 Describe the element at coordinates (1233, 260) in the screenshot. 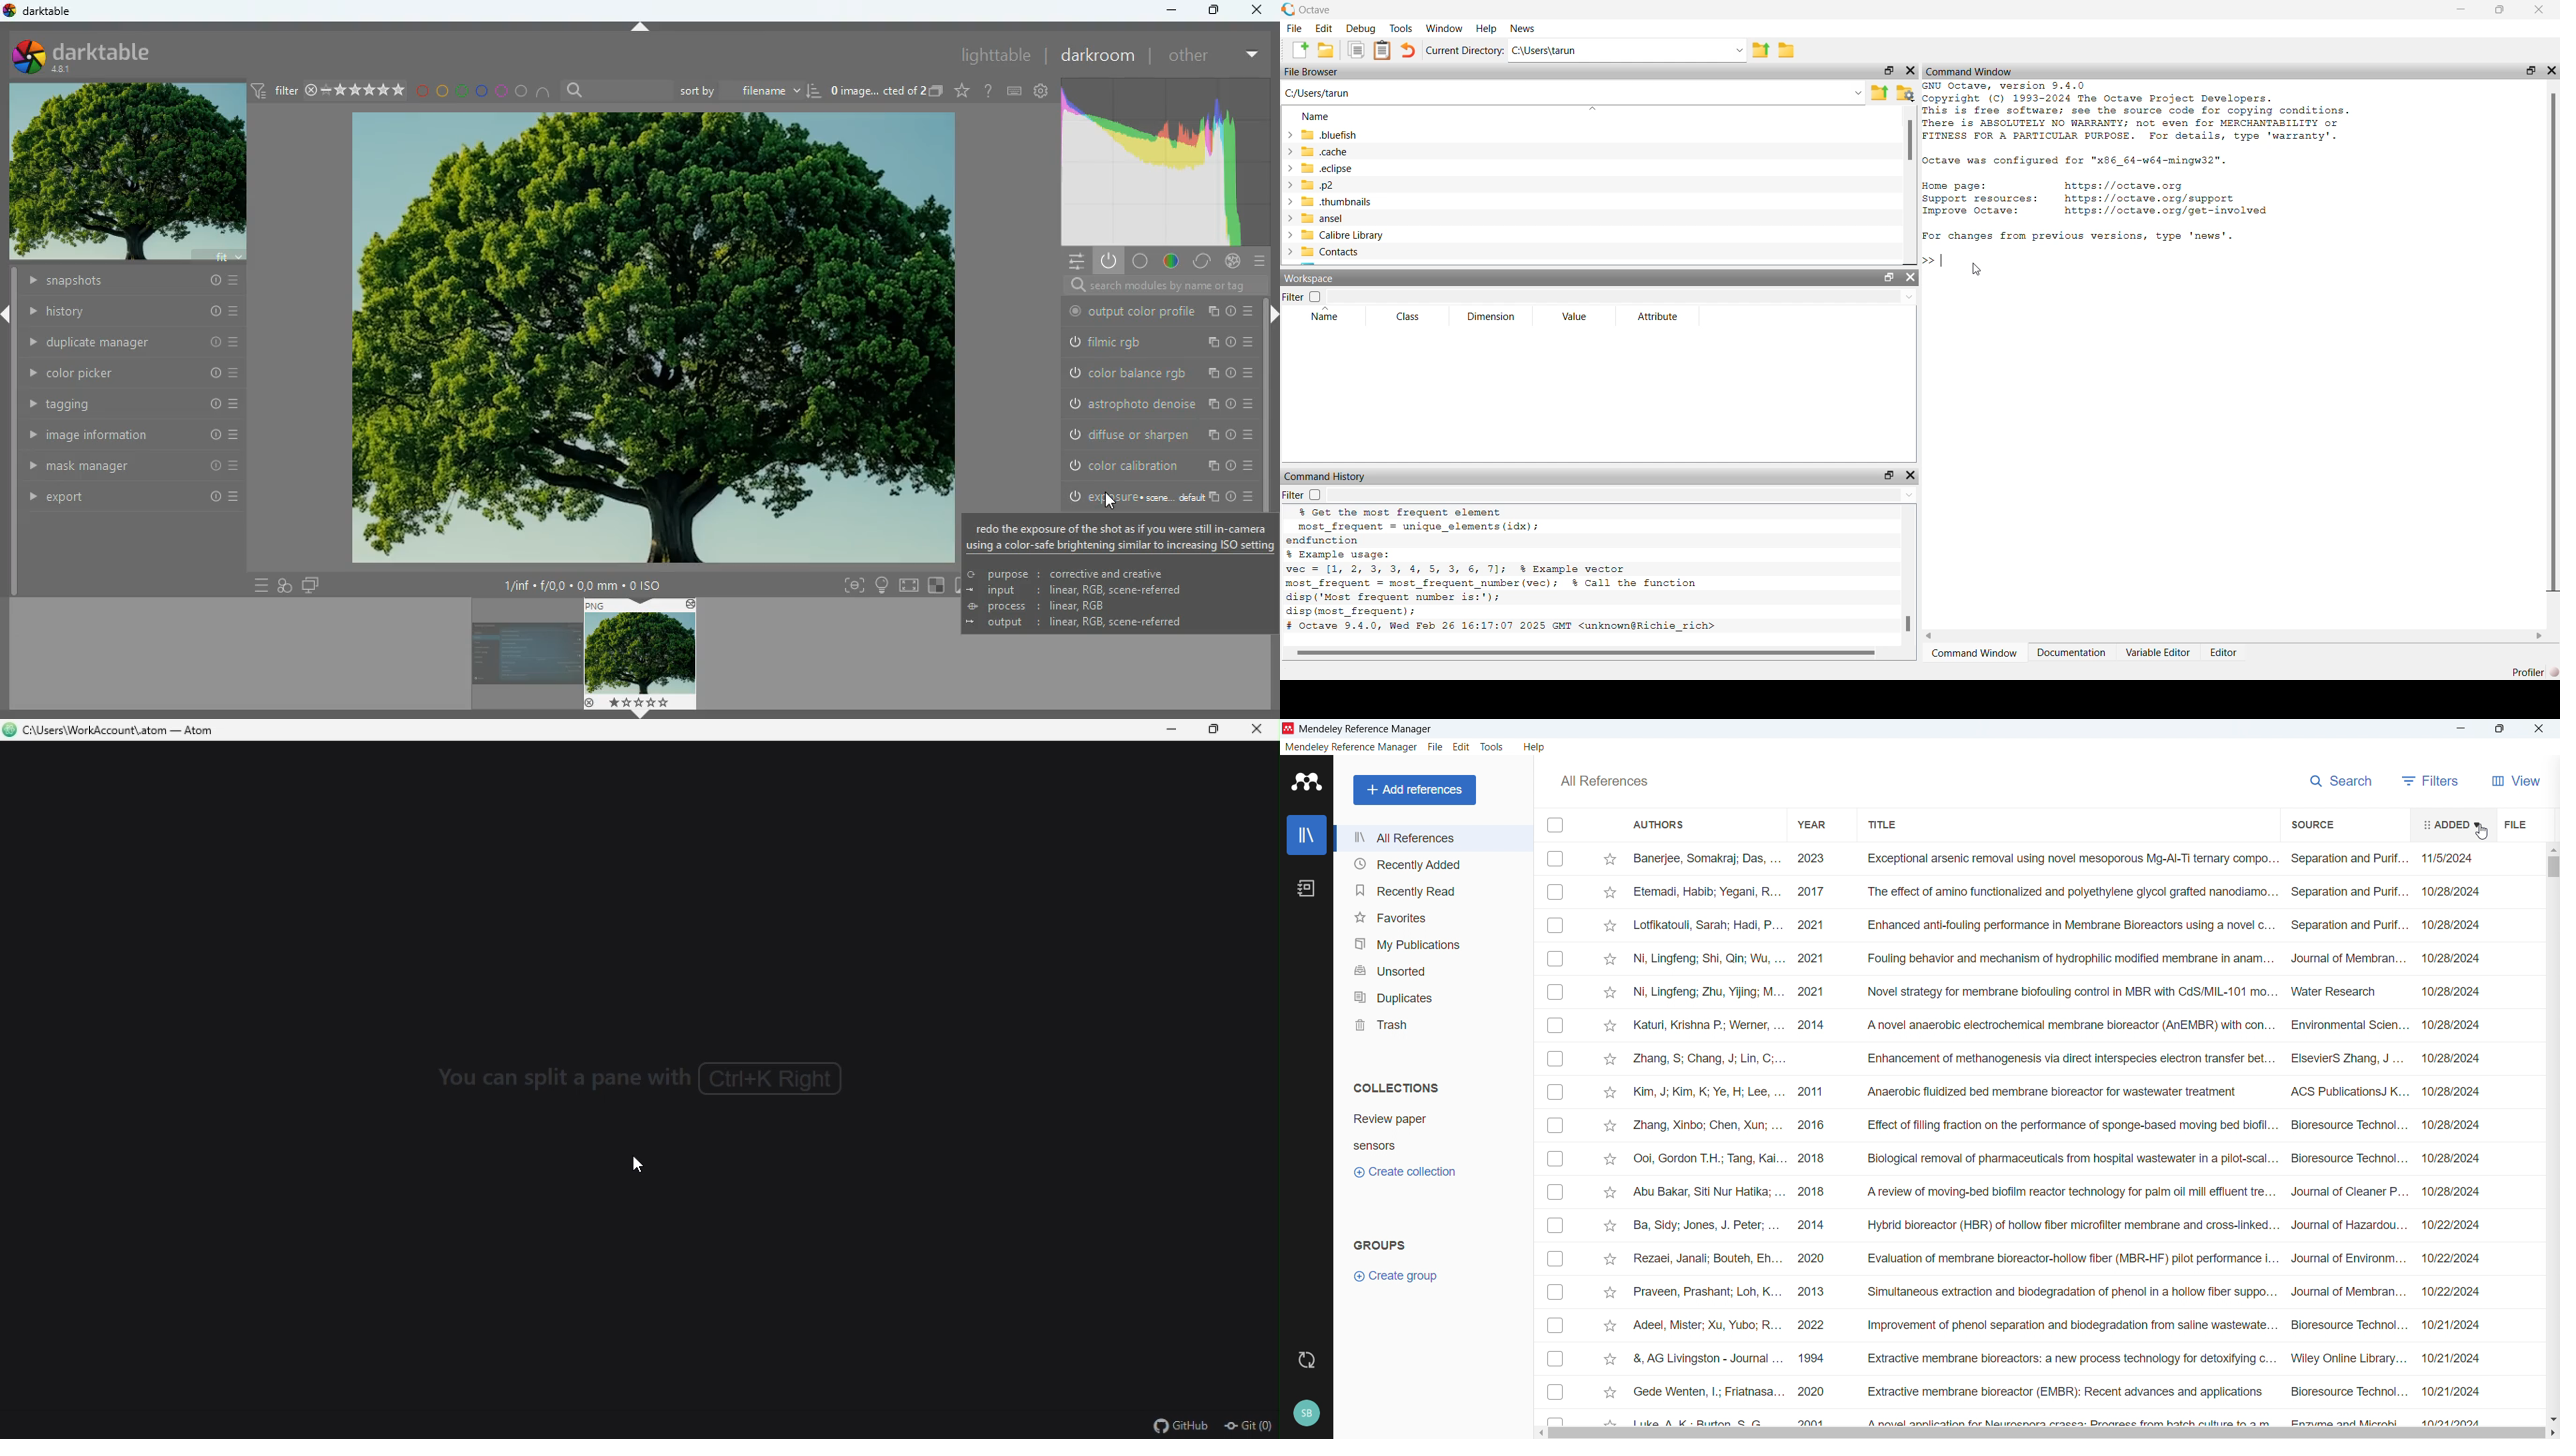

I see `effects` at that location.